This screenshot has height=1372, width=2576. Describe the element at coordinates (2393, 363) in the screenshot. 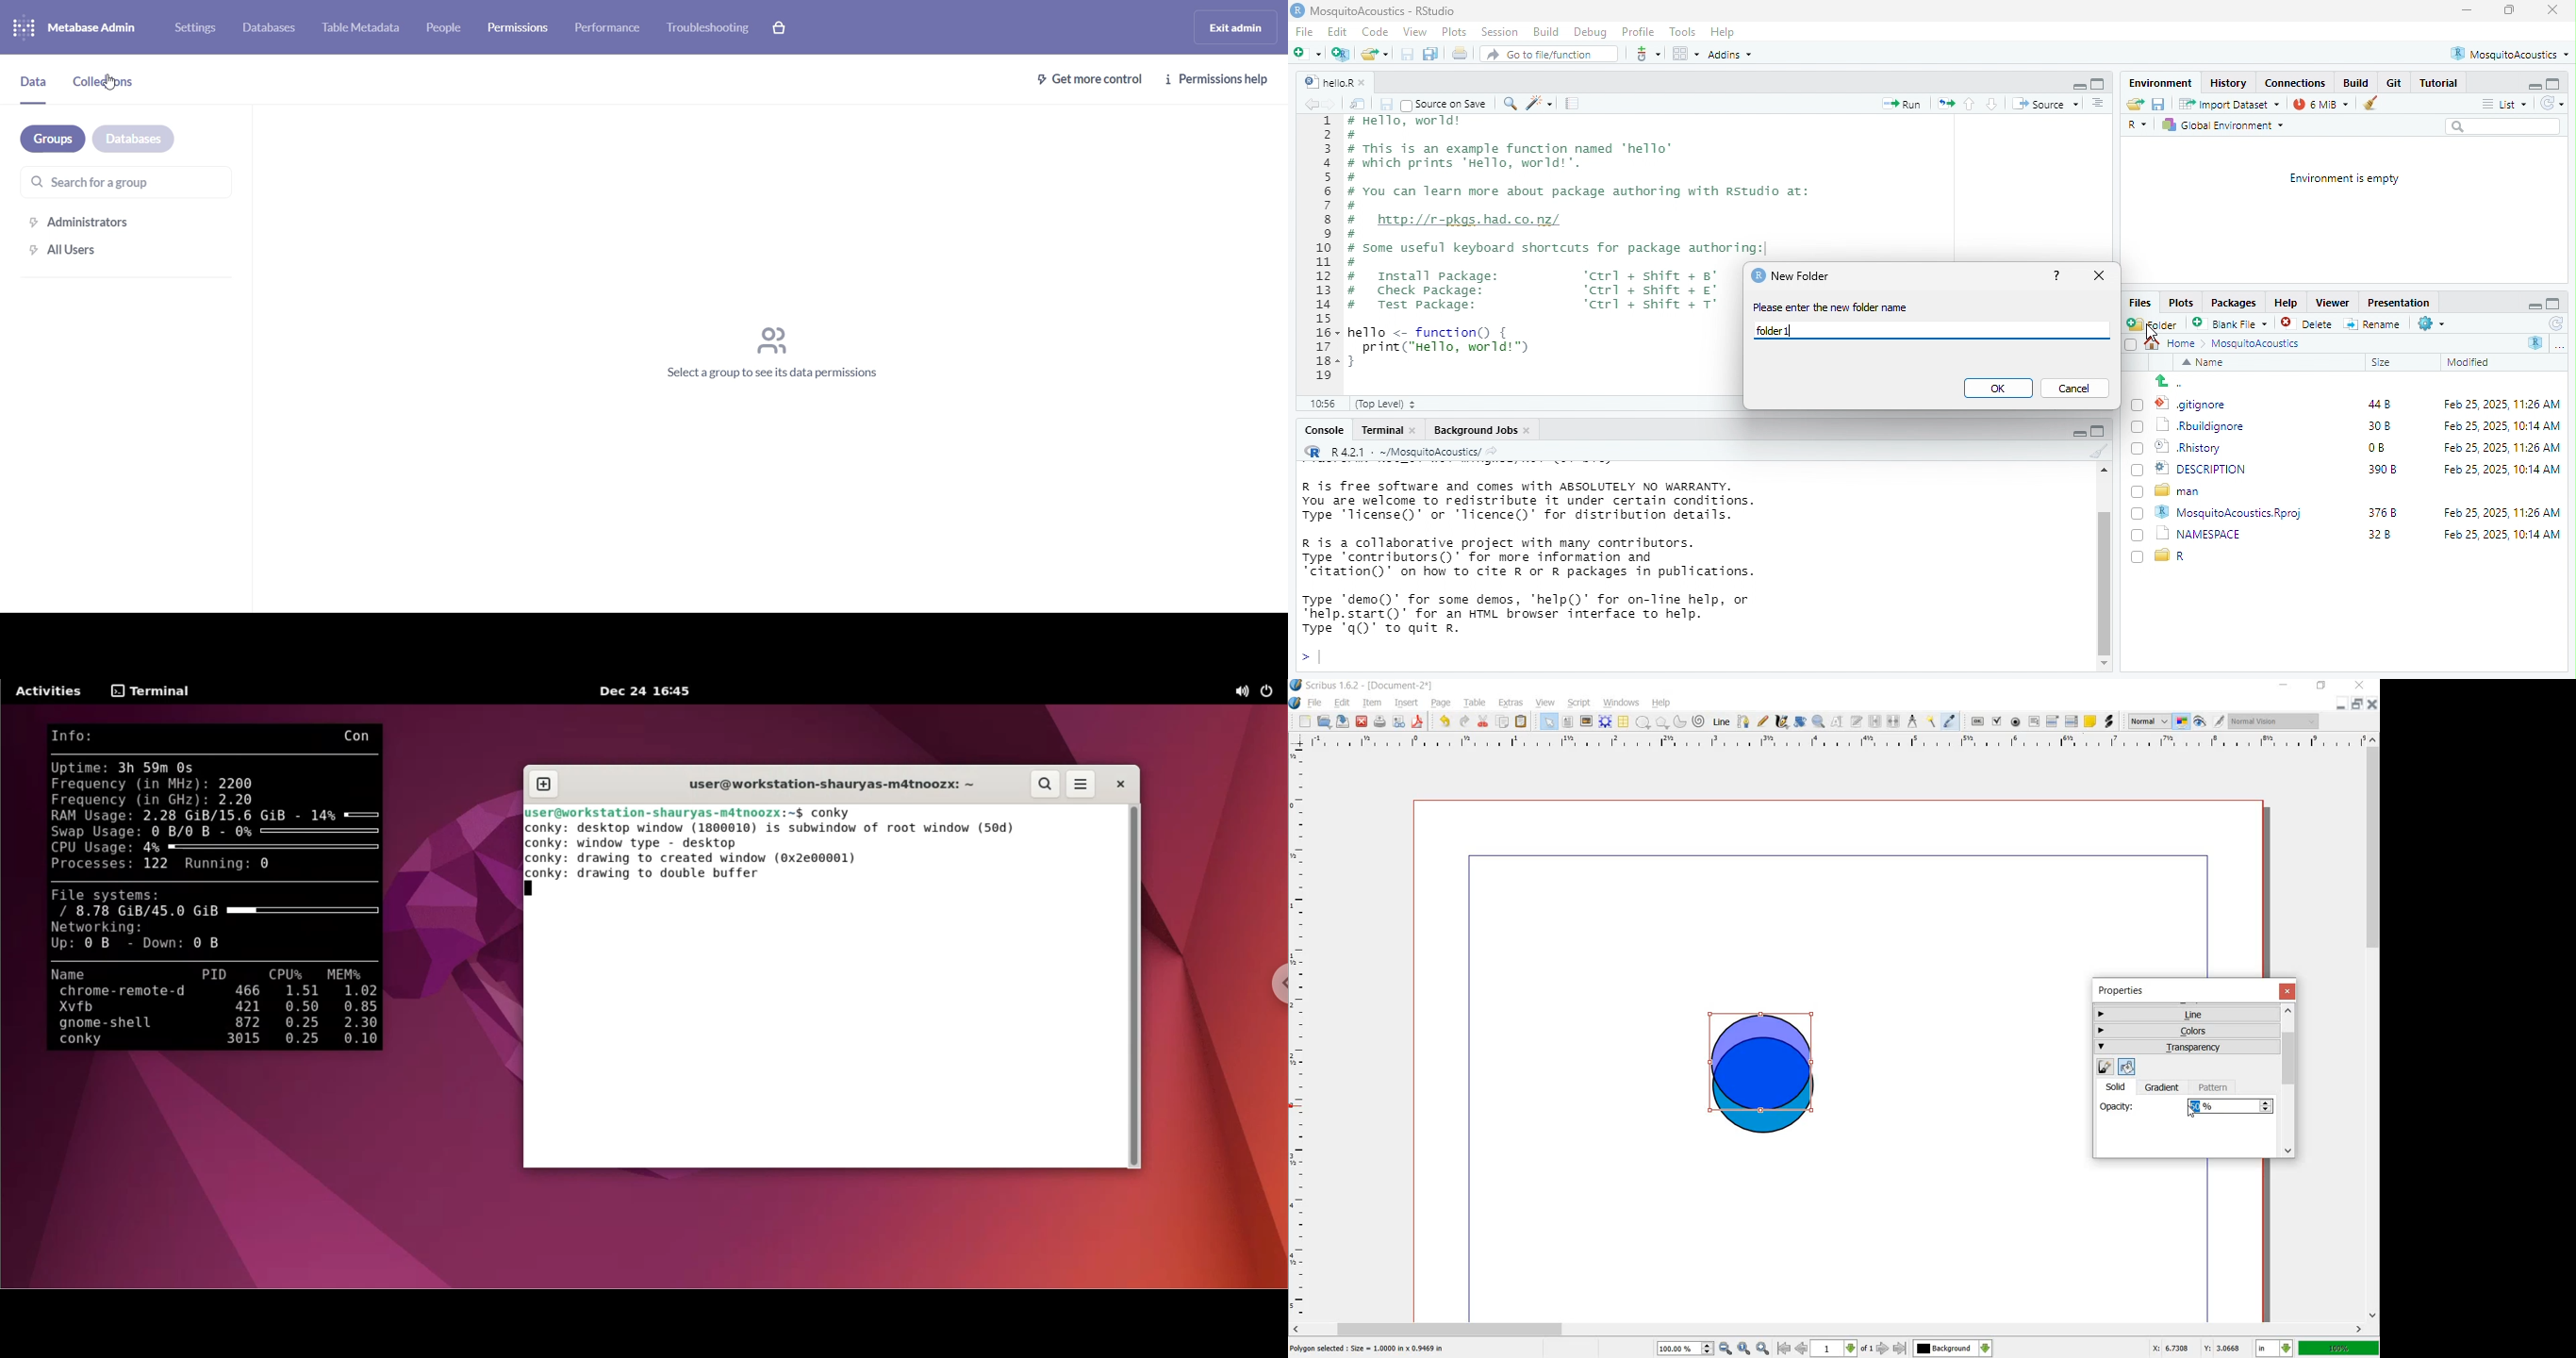

I see `size` at that location.